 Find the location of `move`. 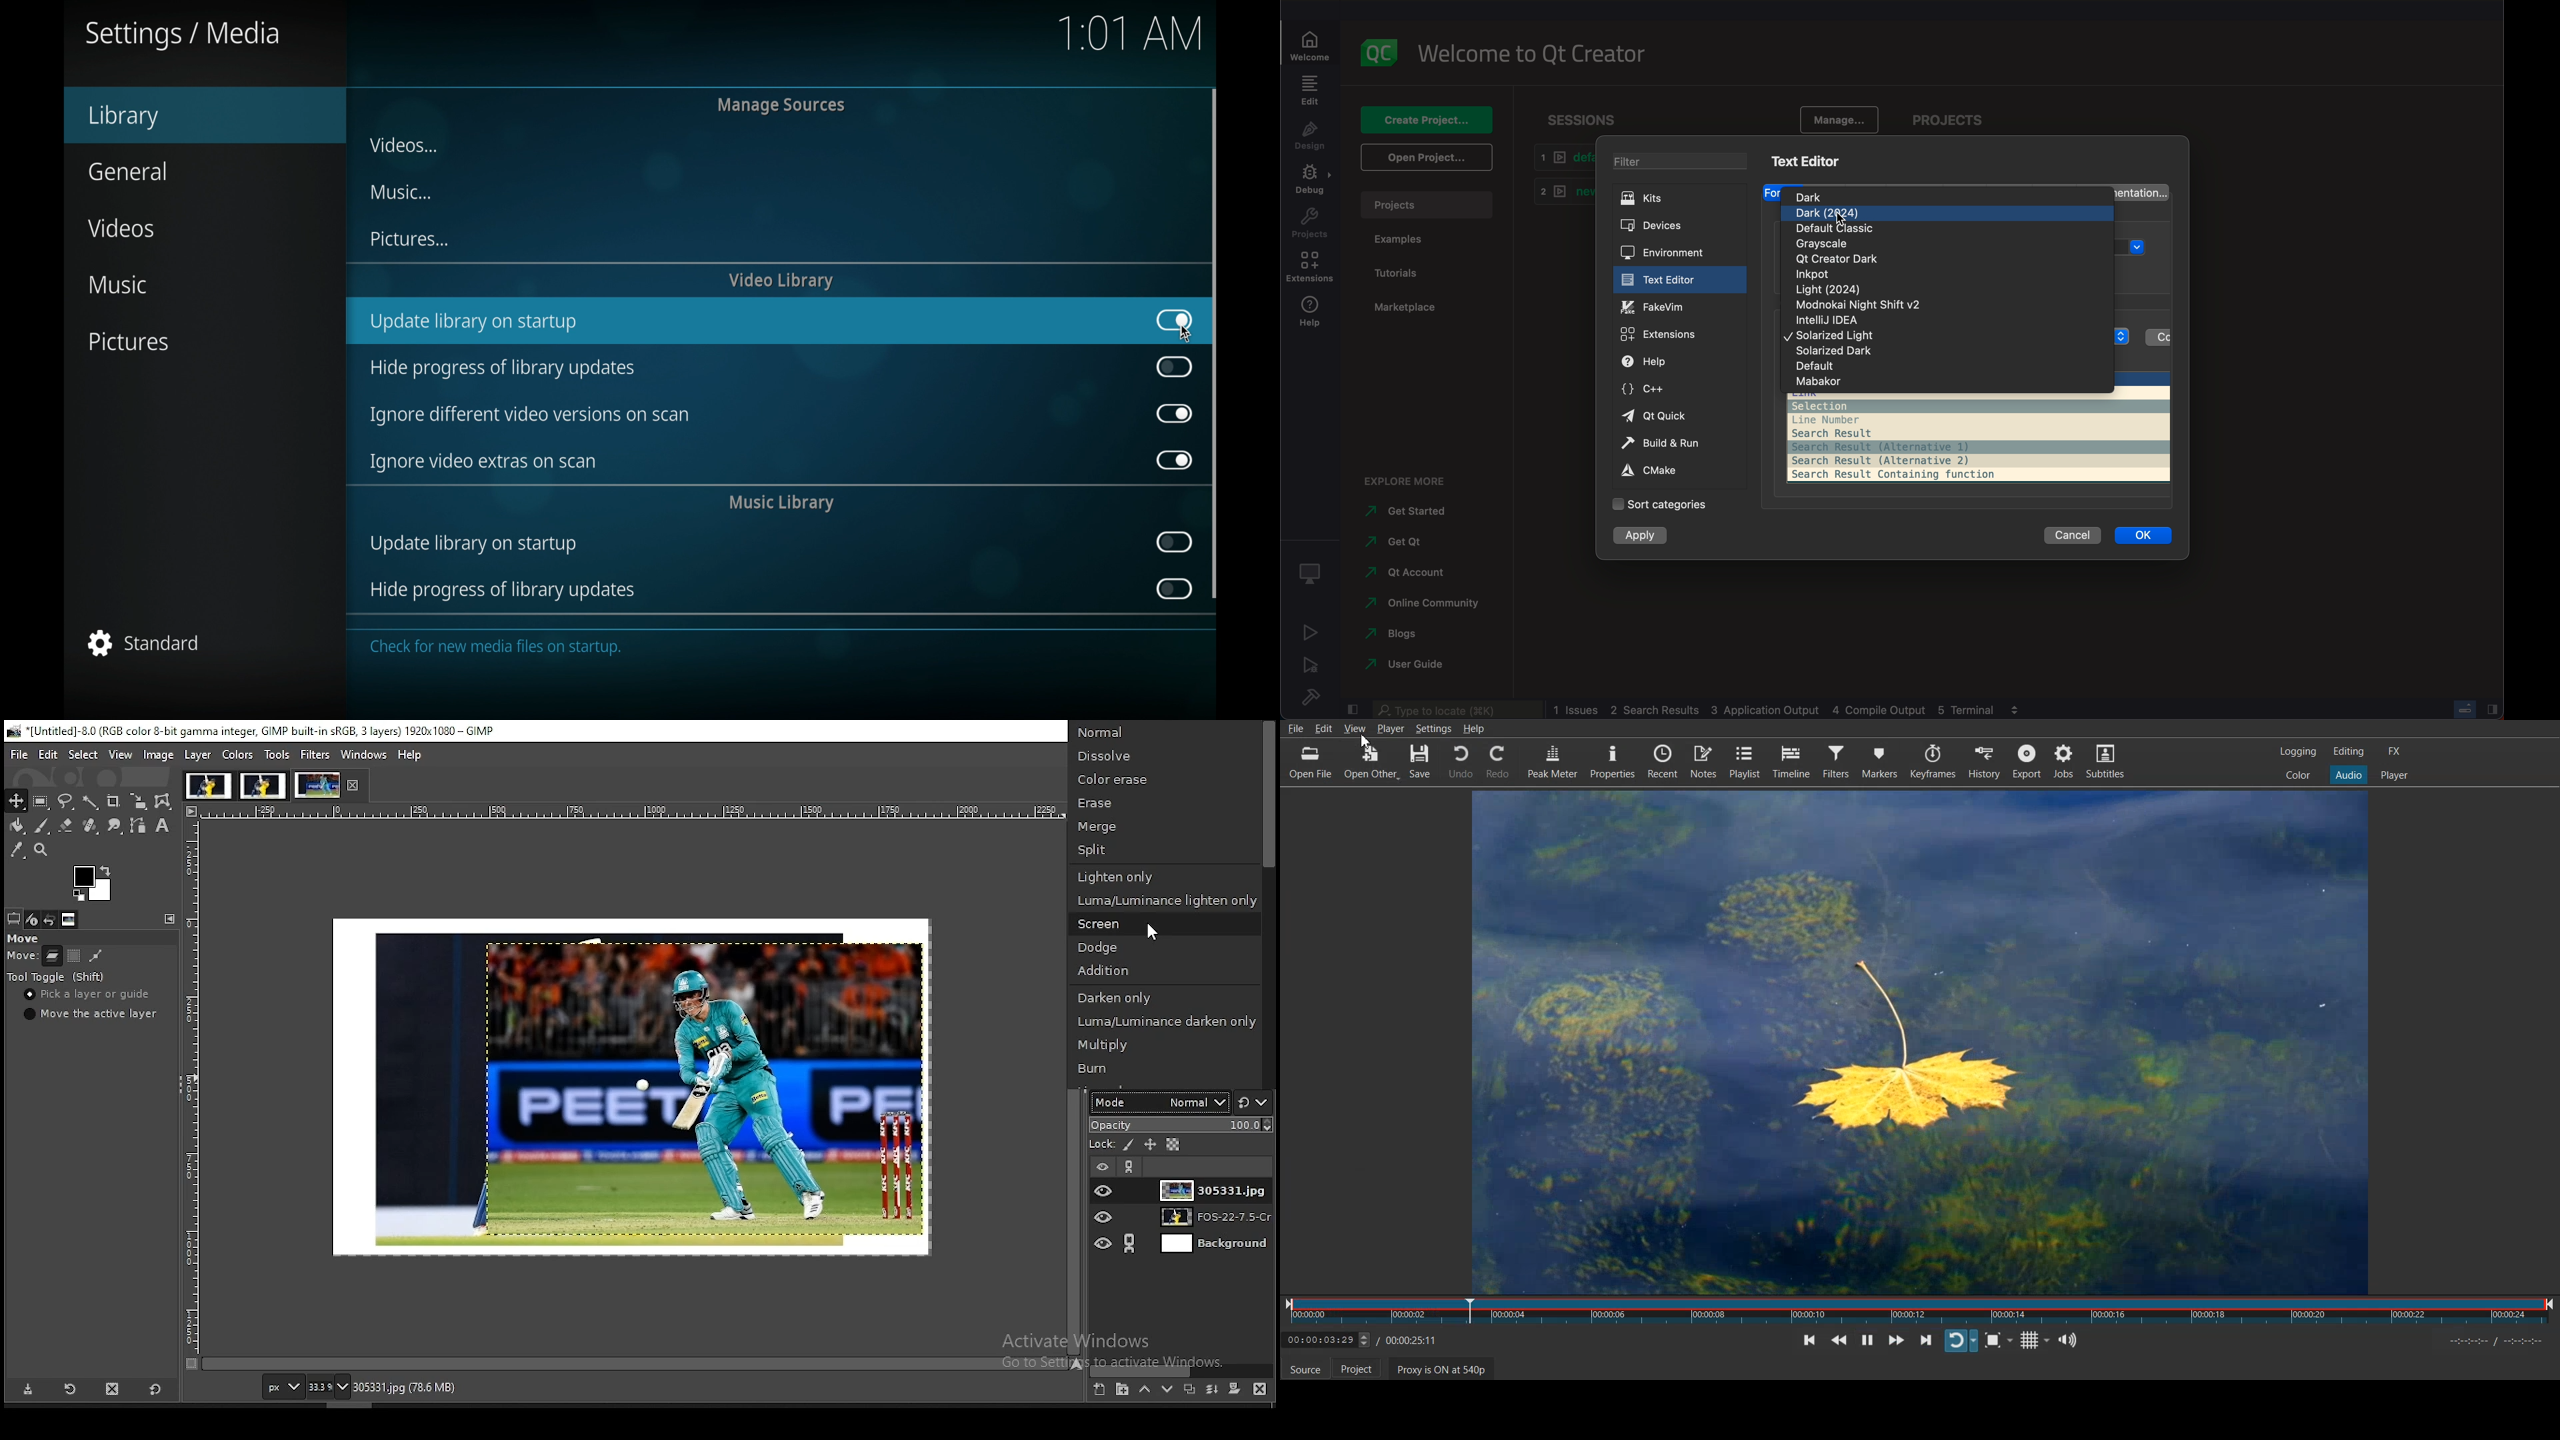

move is located at coordinates (21, 957).